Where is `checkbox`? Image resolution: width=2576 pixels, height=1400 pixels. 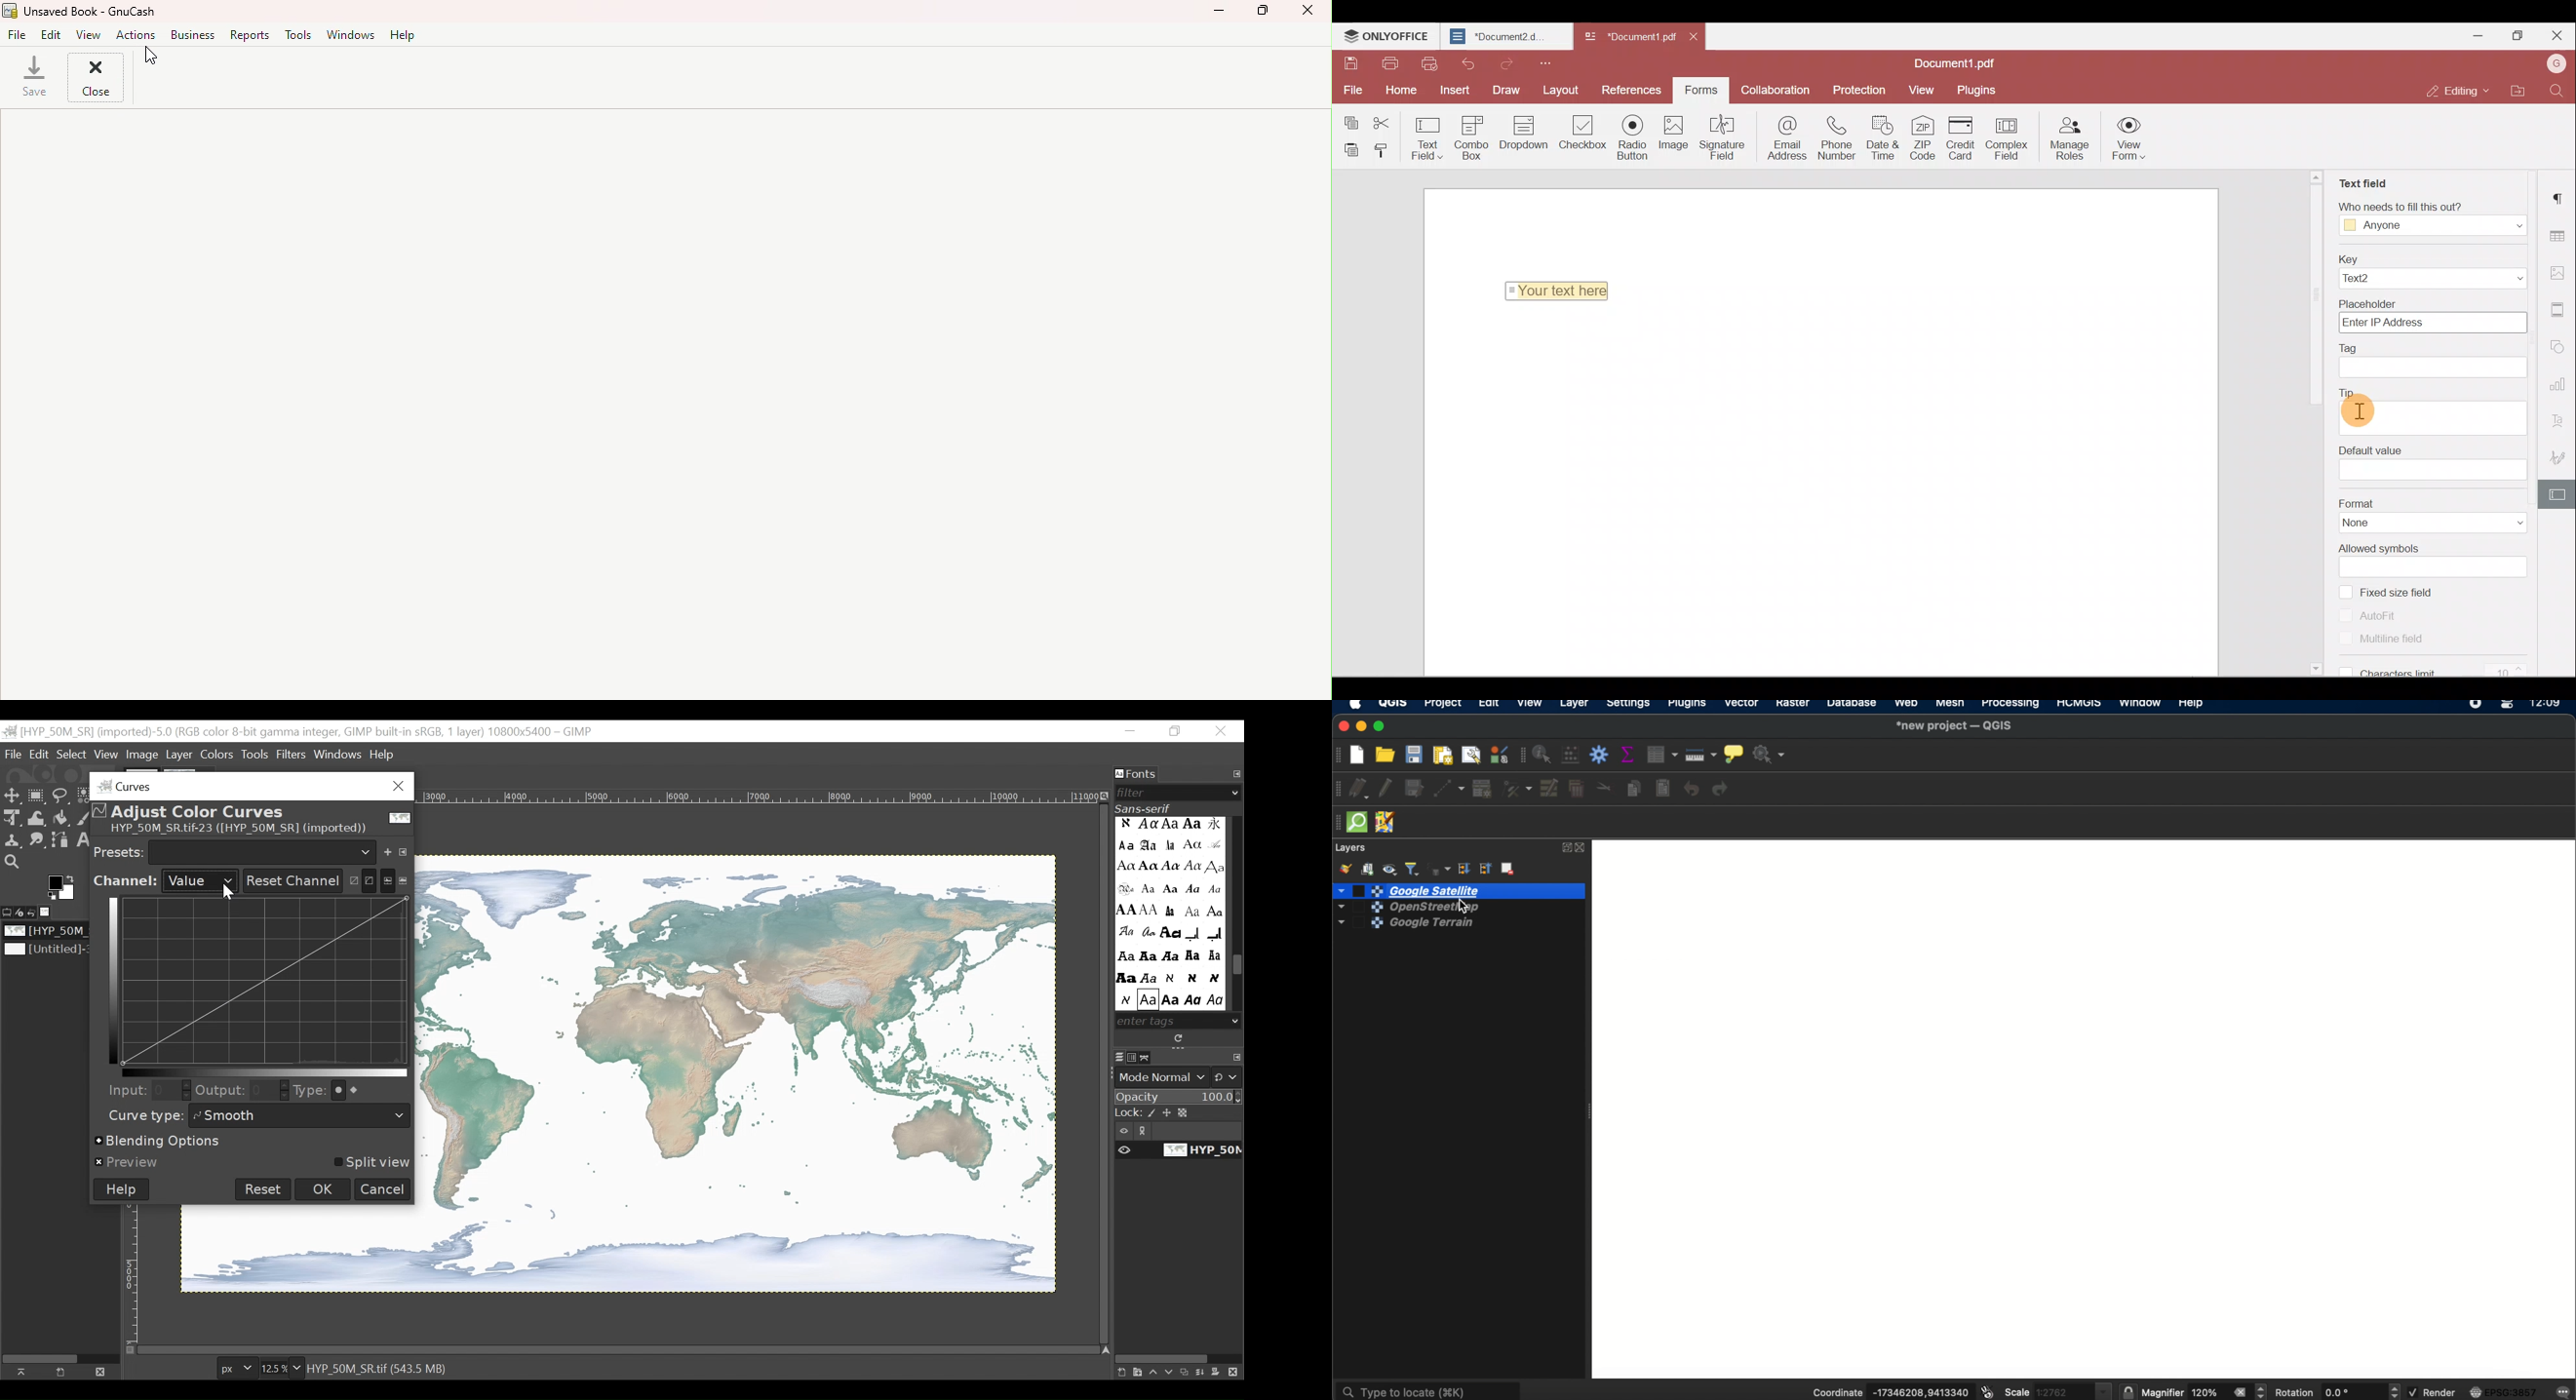
checkbox is located at coordinates (2343, 670).